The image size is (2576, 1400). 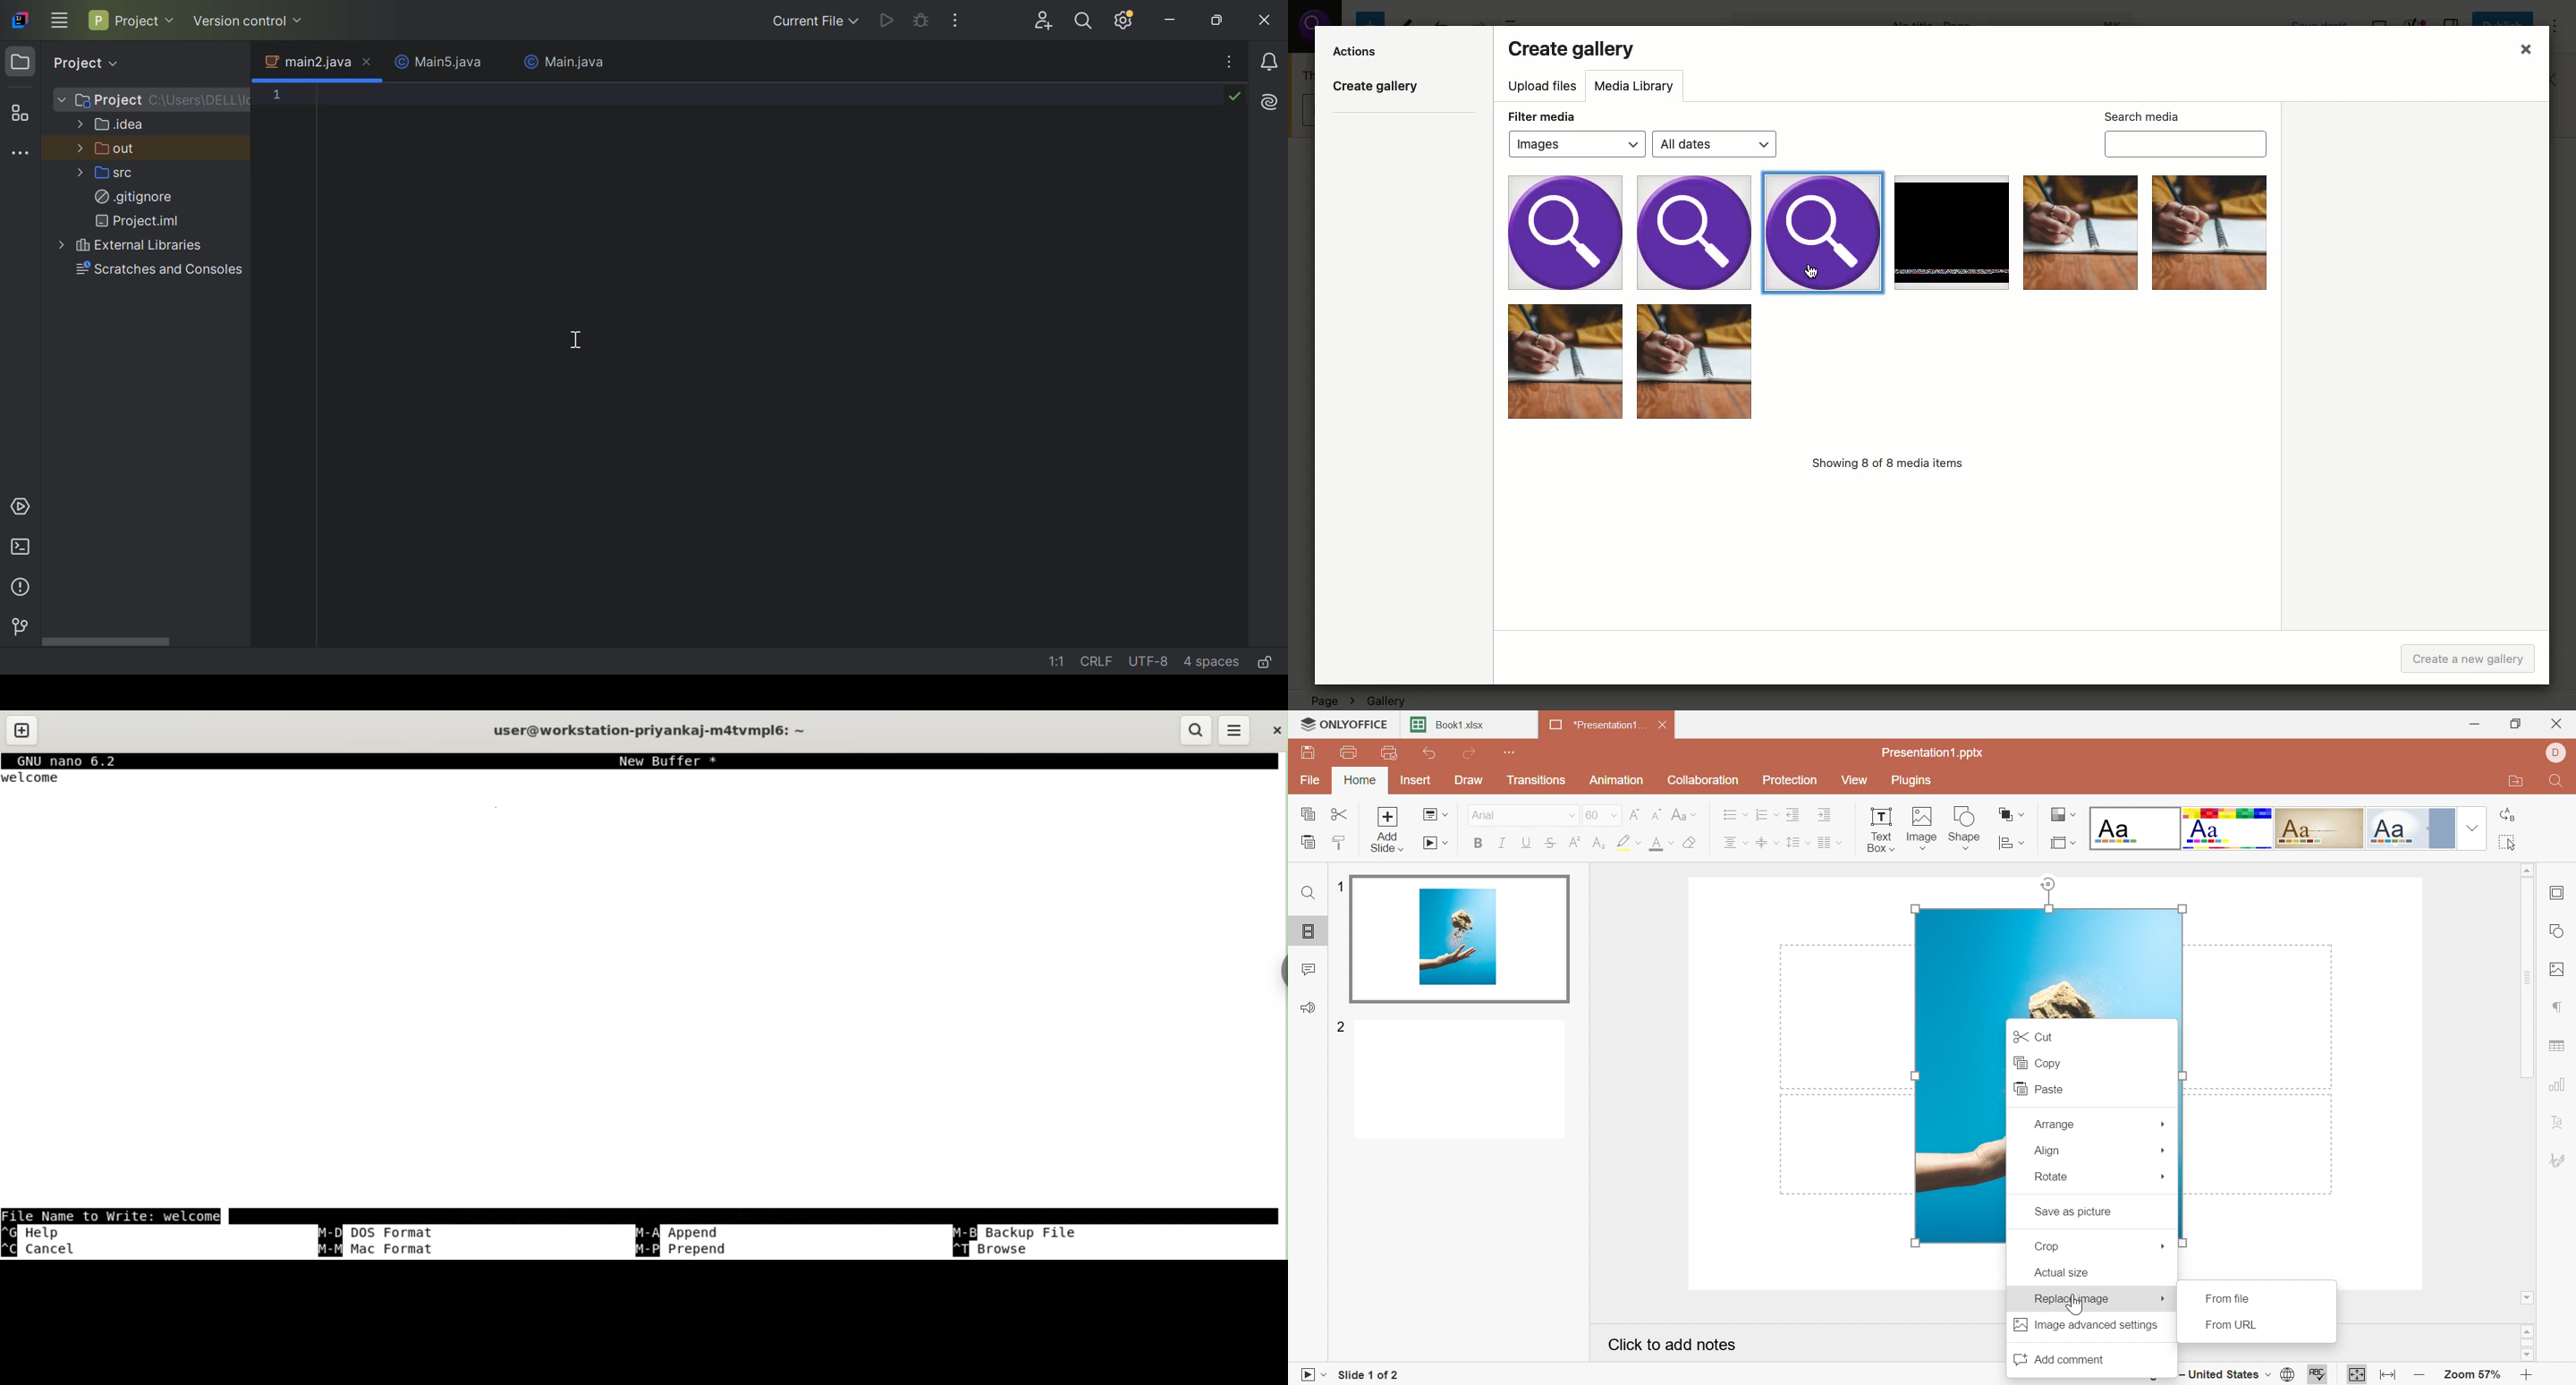 I want to click on Actual Size, so click(x=2061, y=1273).